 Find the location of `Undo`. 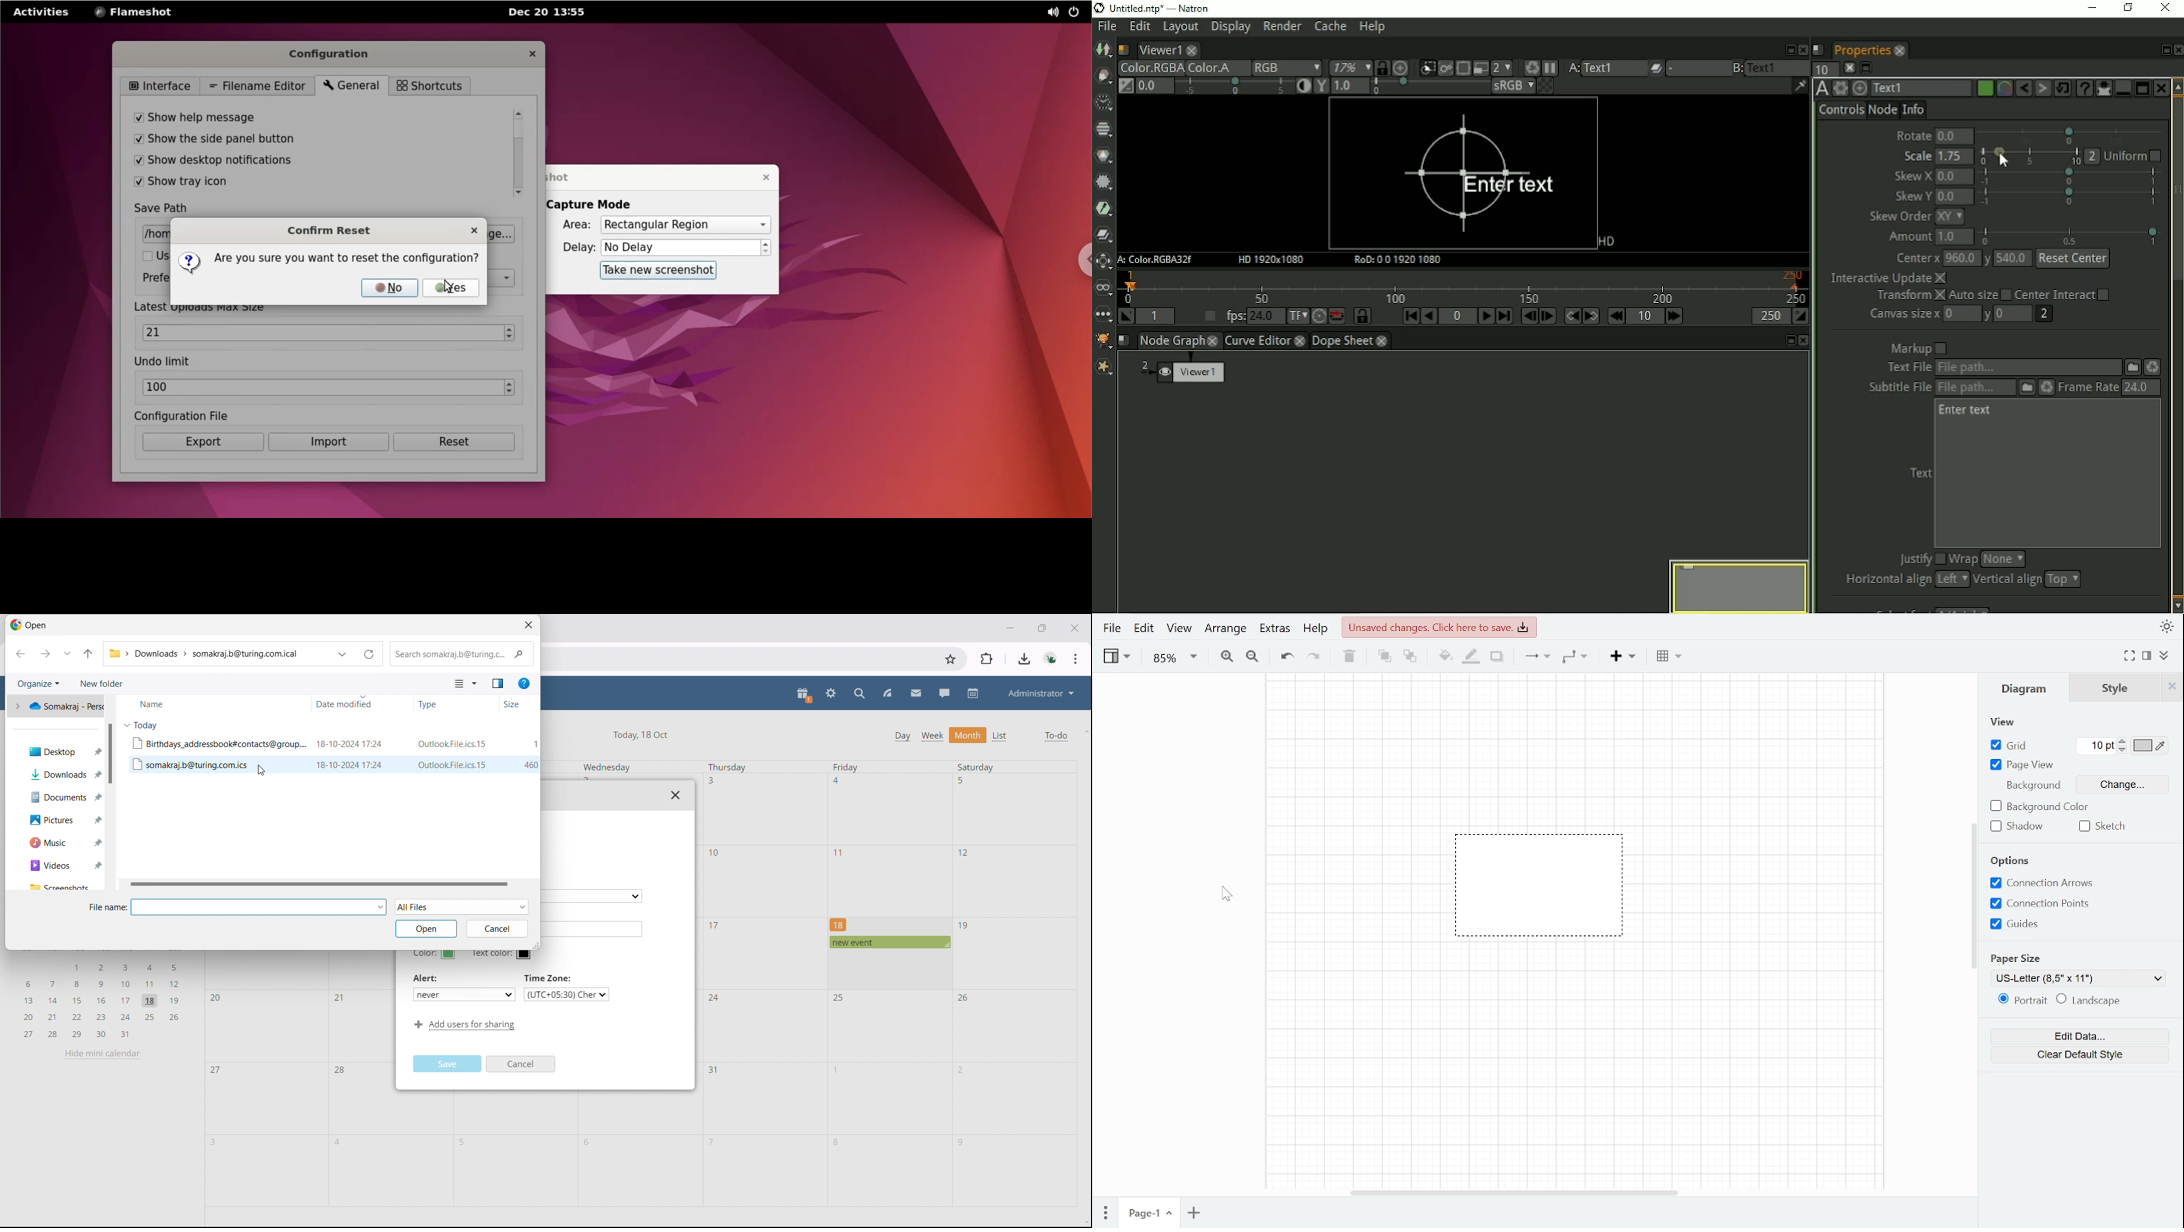

Undo is located at coordinates (1285, 657).